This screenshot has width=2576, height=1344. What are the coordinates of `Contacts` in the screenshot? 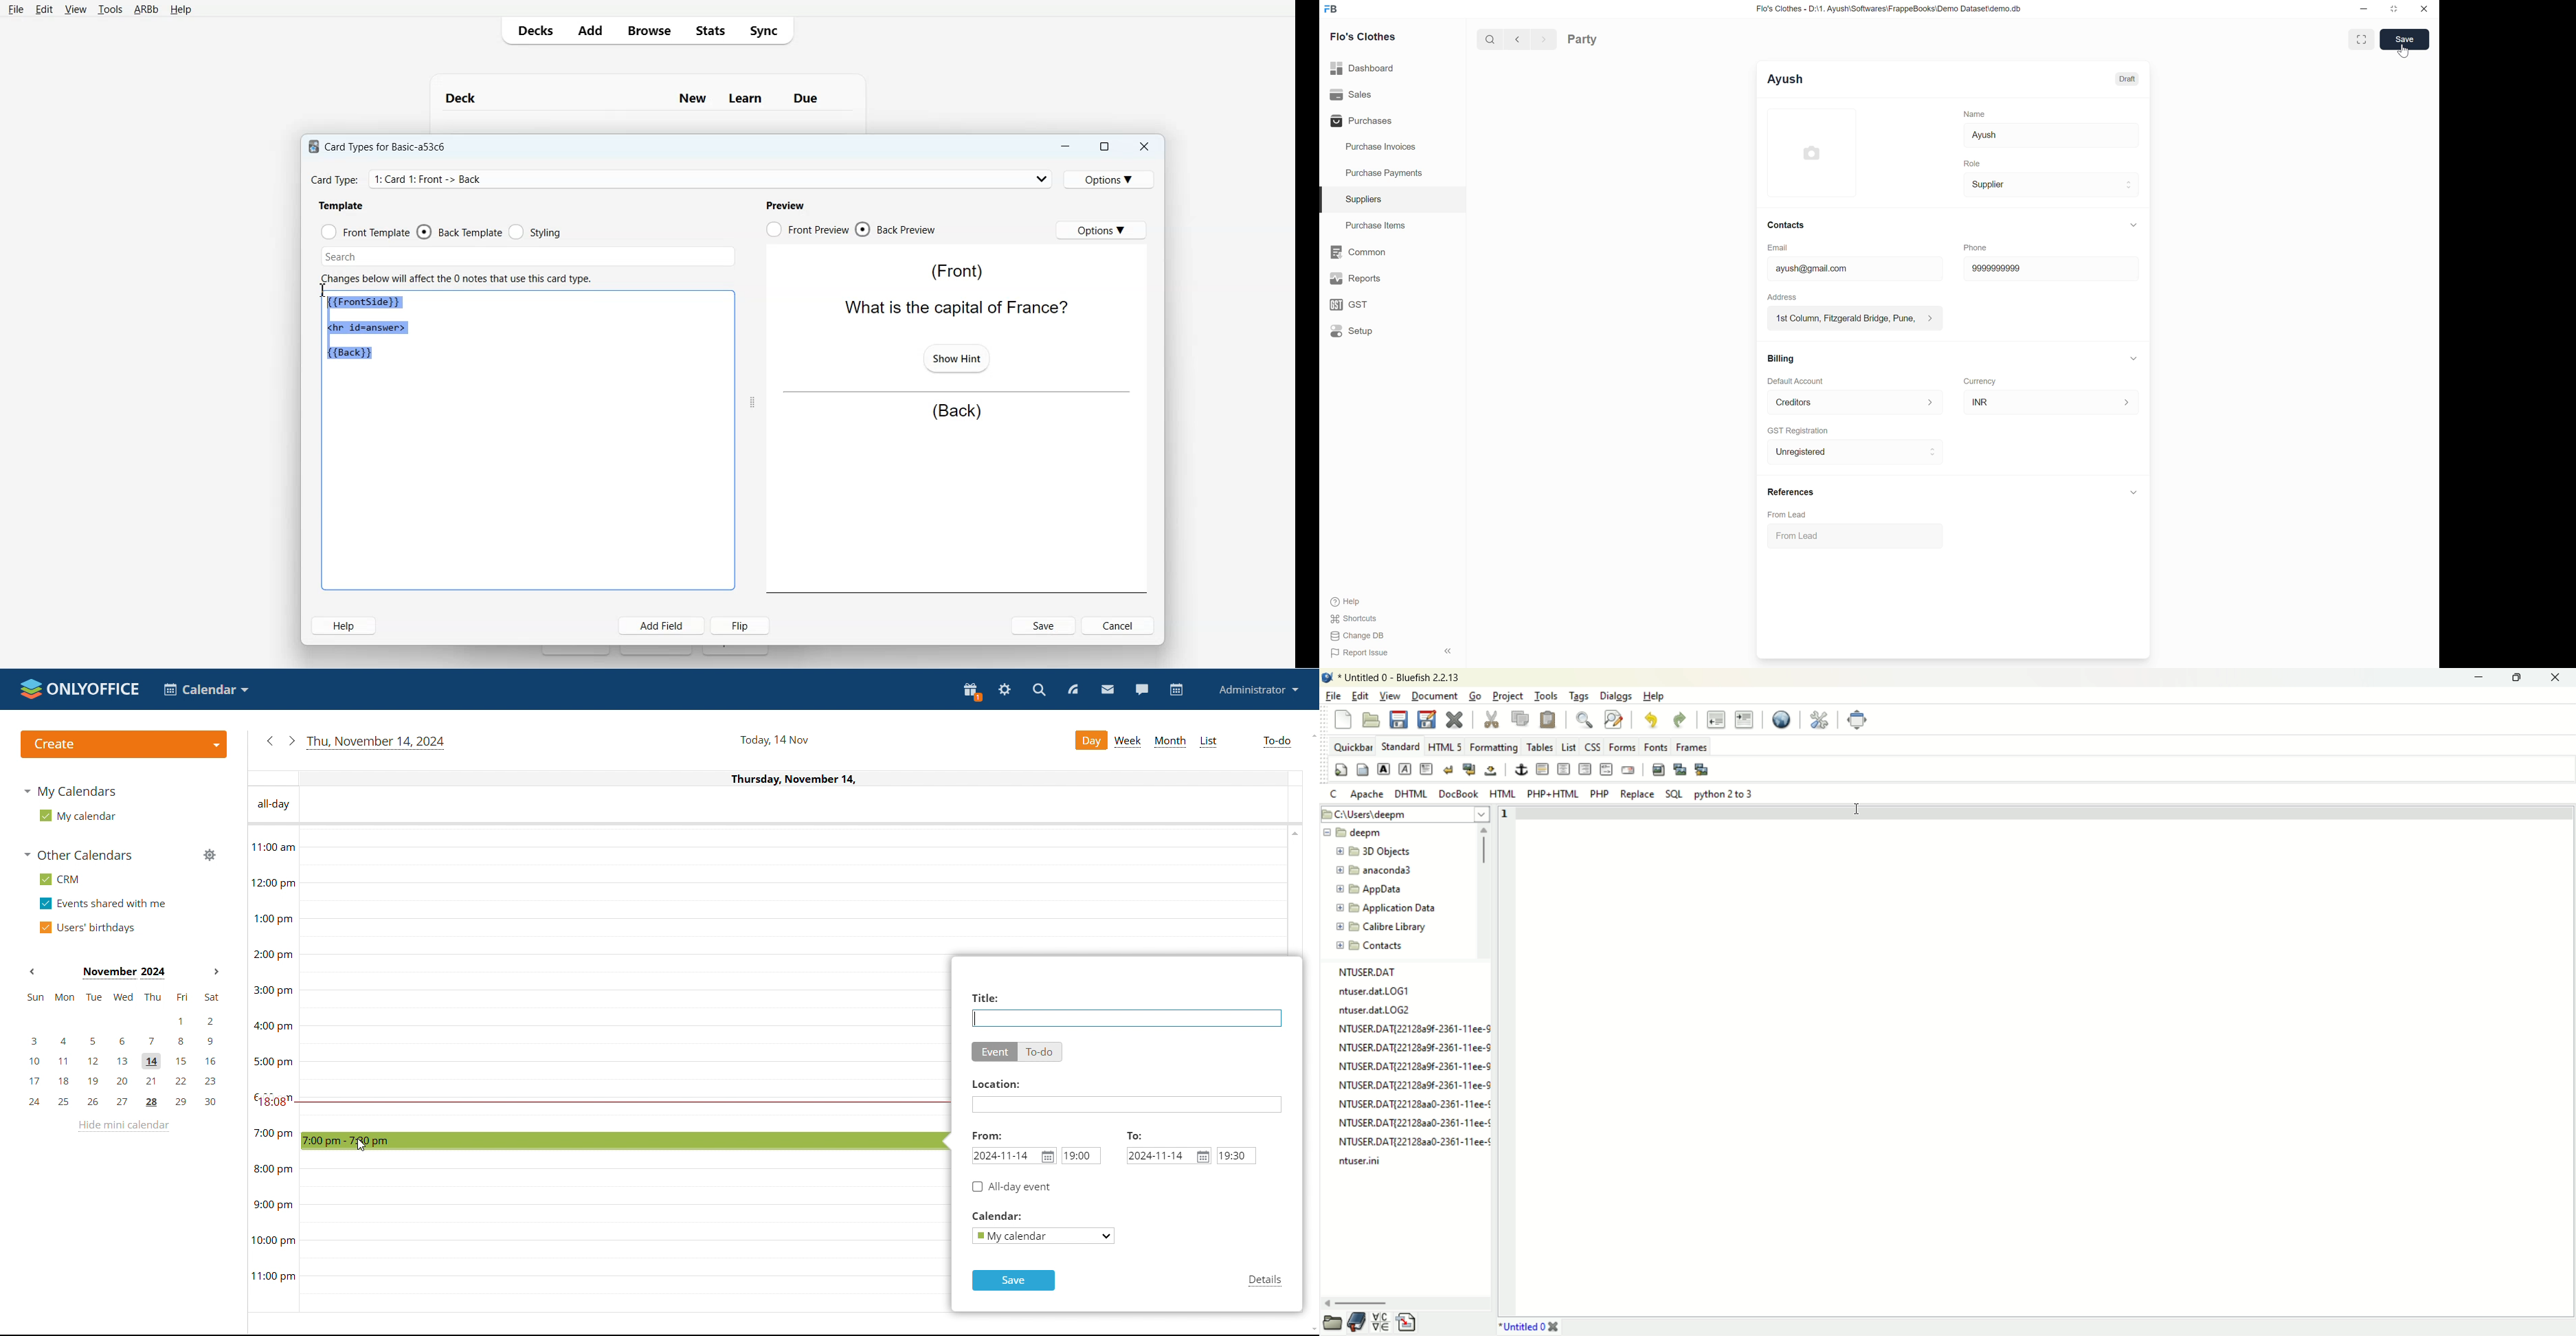 It's located at (1384, 945).